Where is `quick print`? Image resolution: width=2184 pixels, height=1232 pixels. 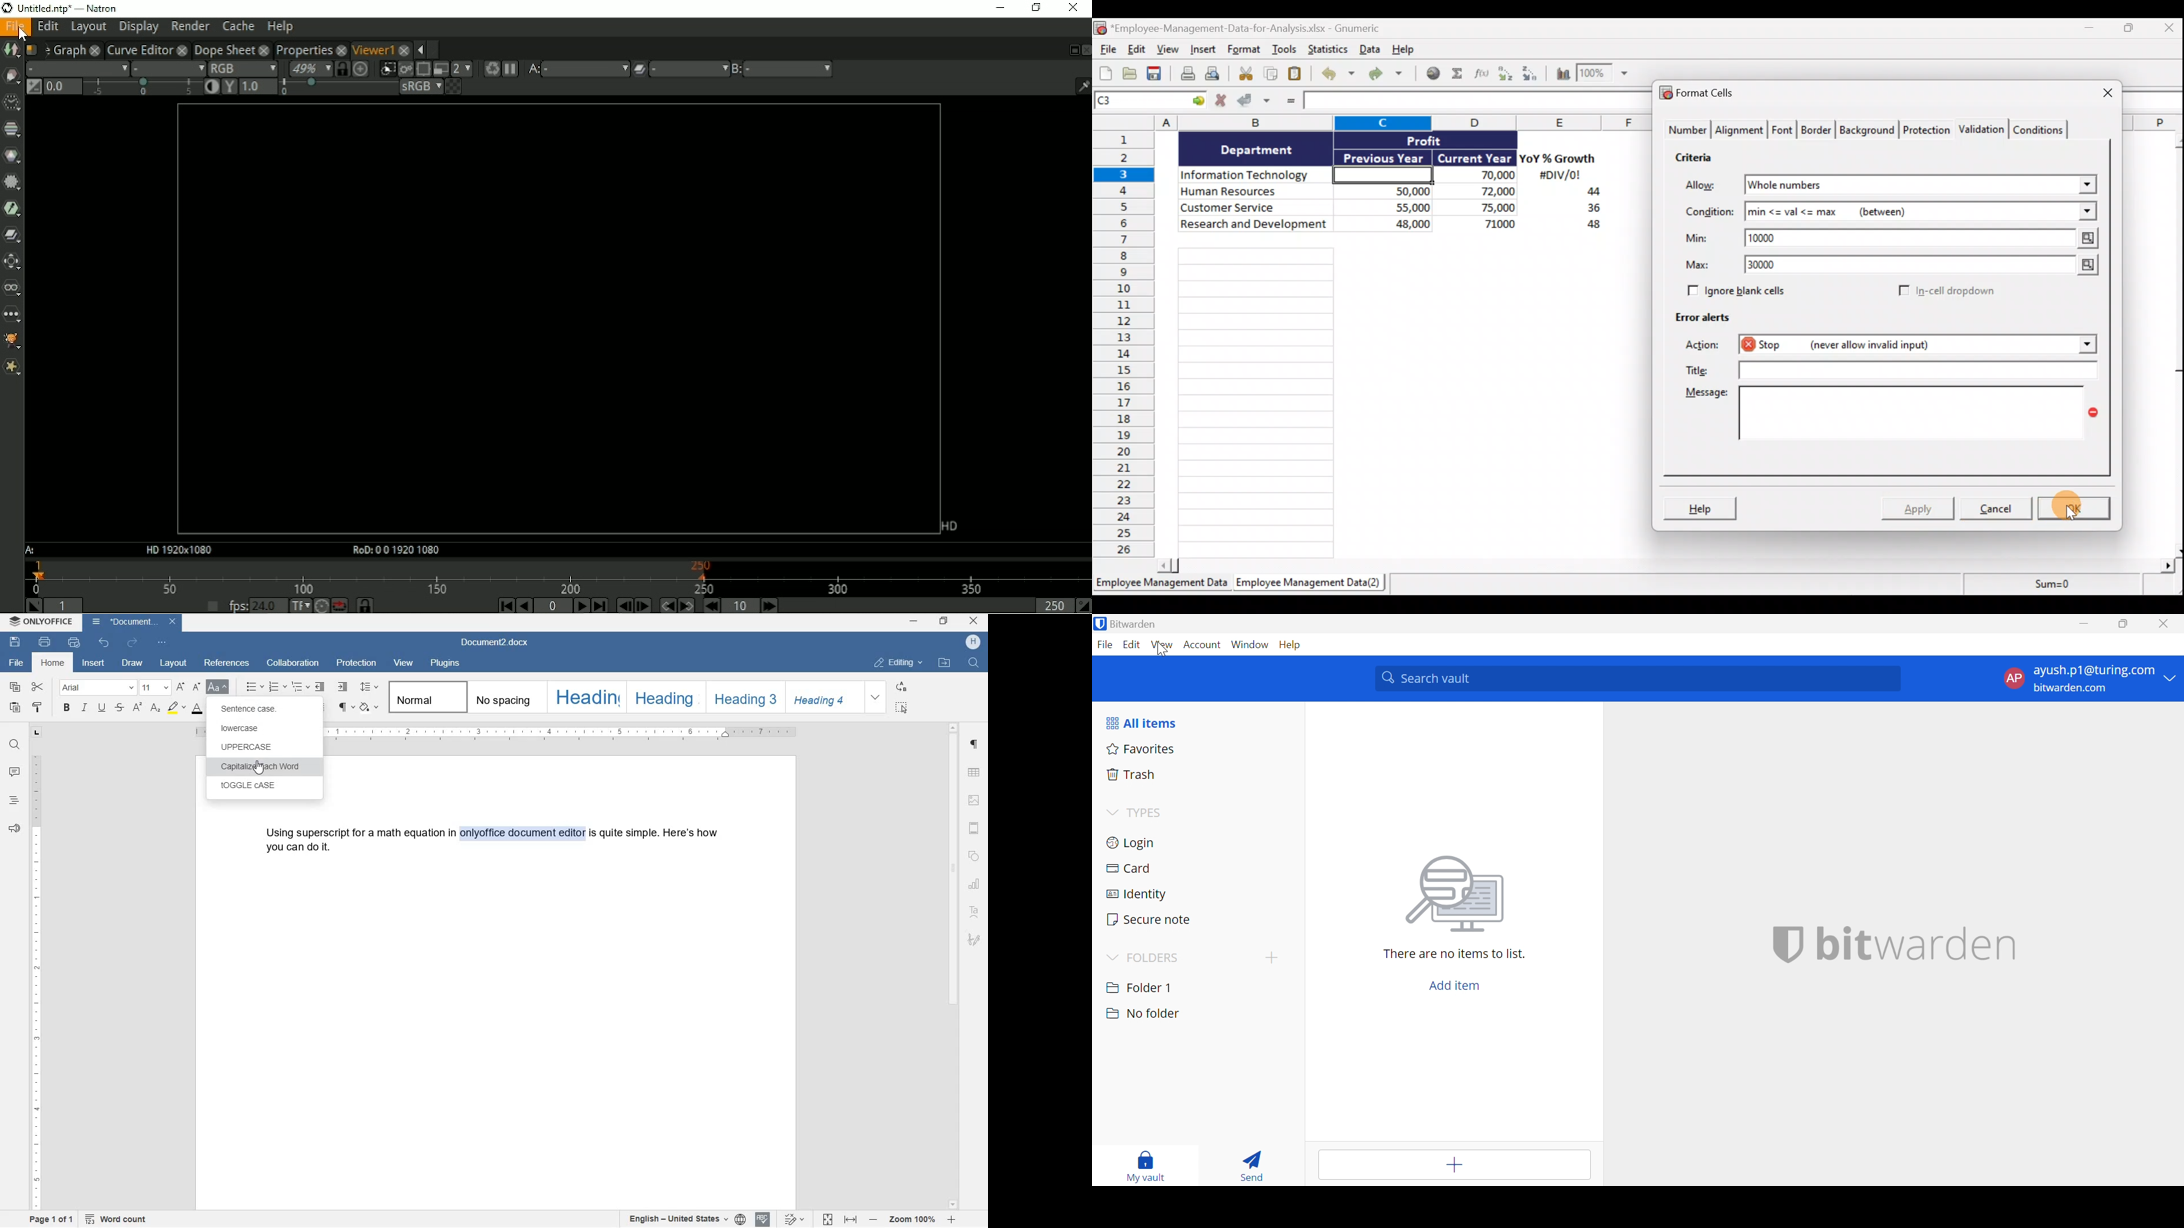
quick print is located at coordinates (73, 642).